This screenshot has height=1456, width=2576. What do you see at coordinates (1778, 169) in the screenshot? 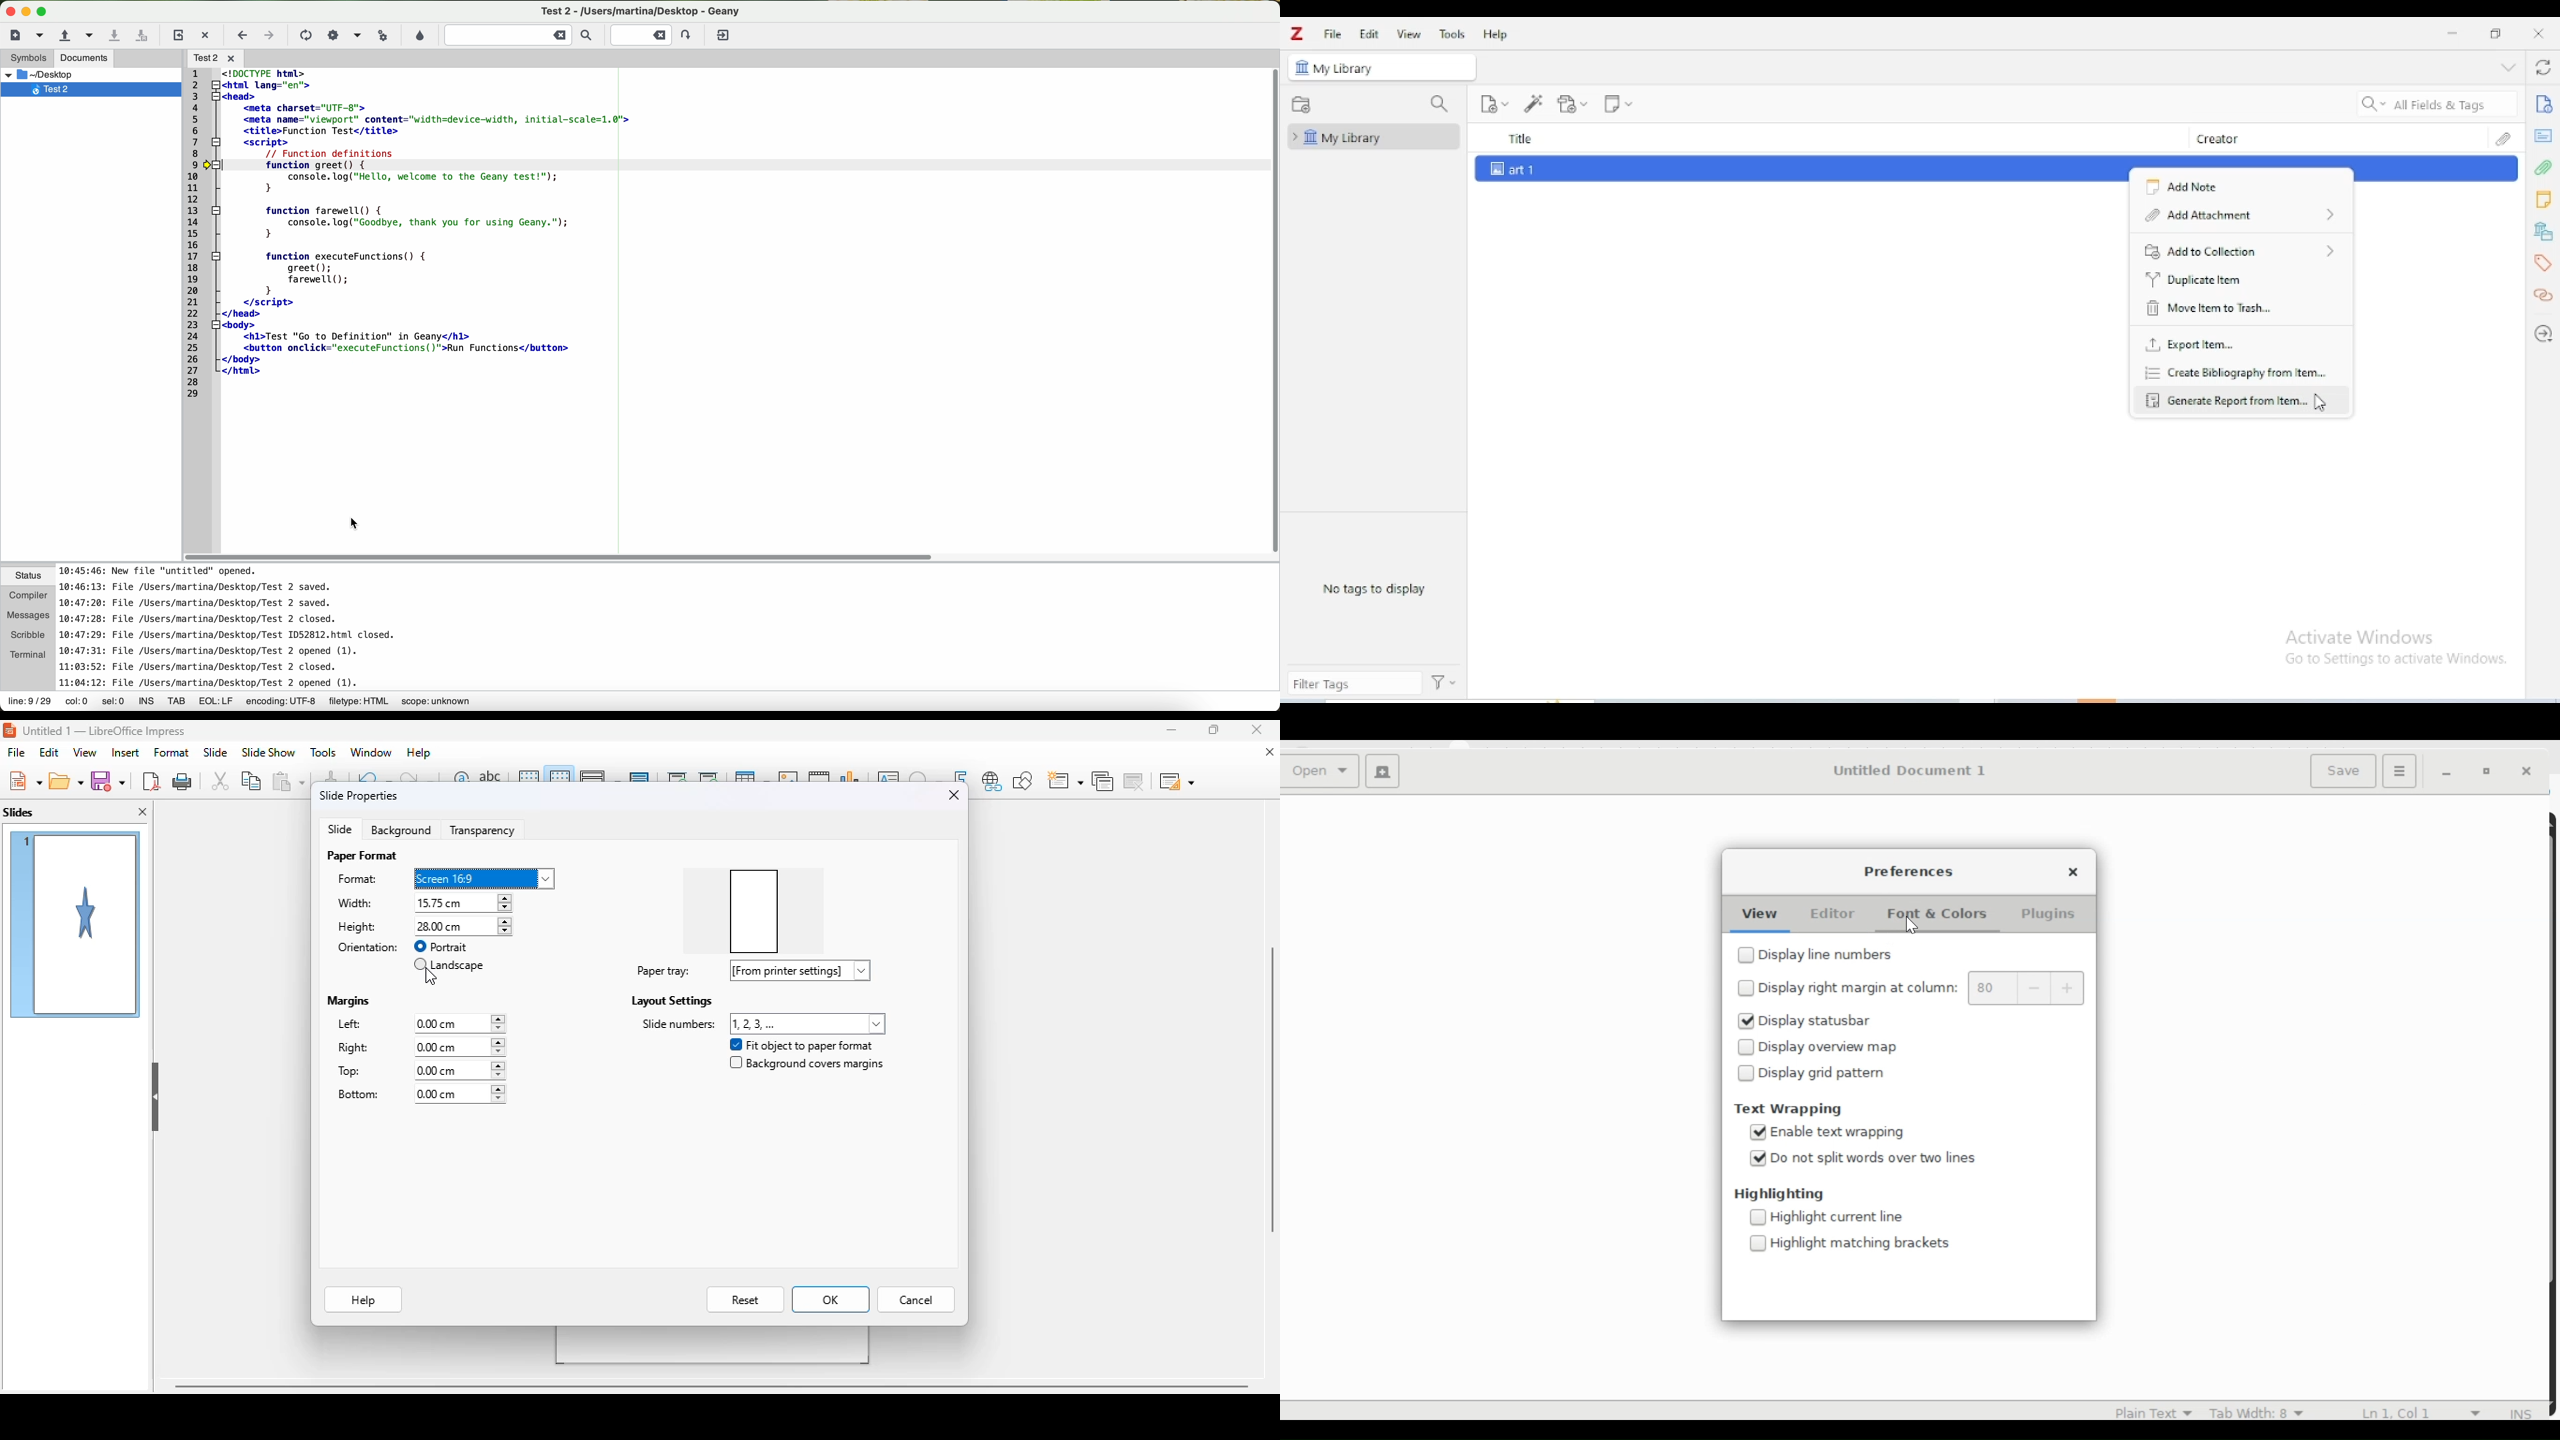
I see `selected item` at bounding box center [1778, 169].